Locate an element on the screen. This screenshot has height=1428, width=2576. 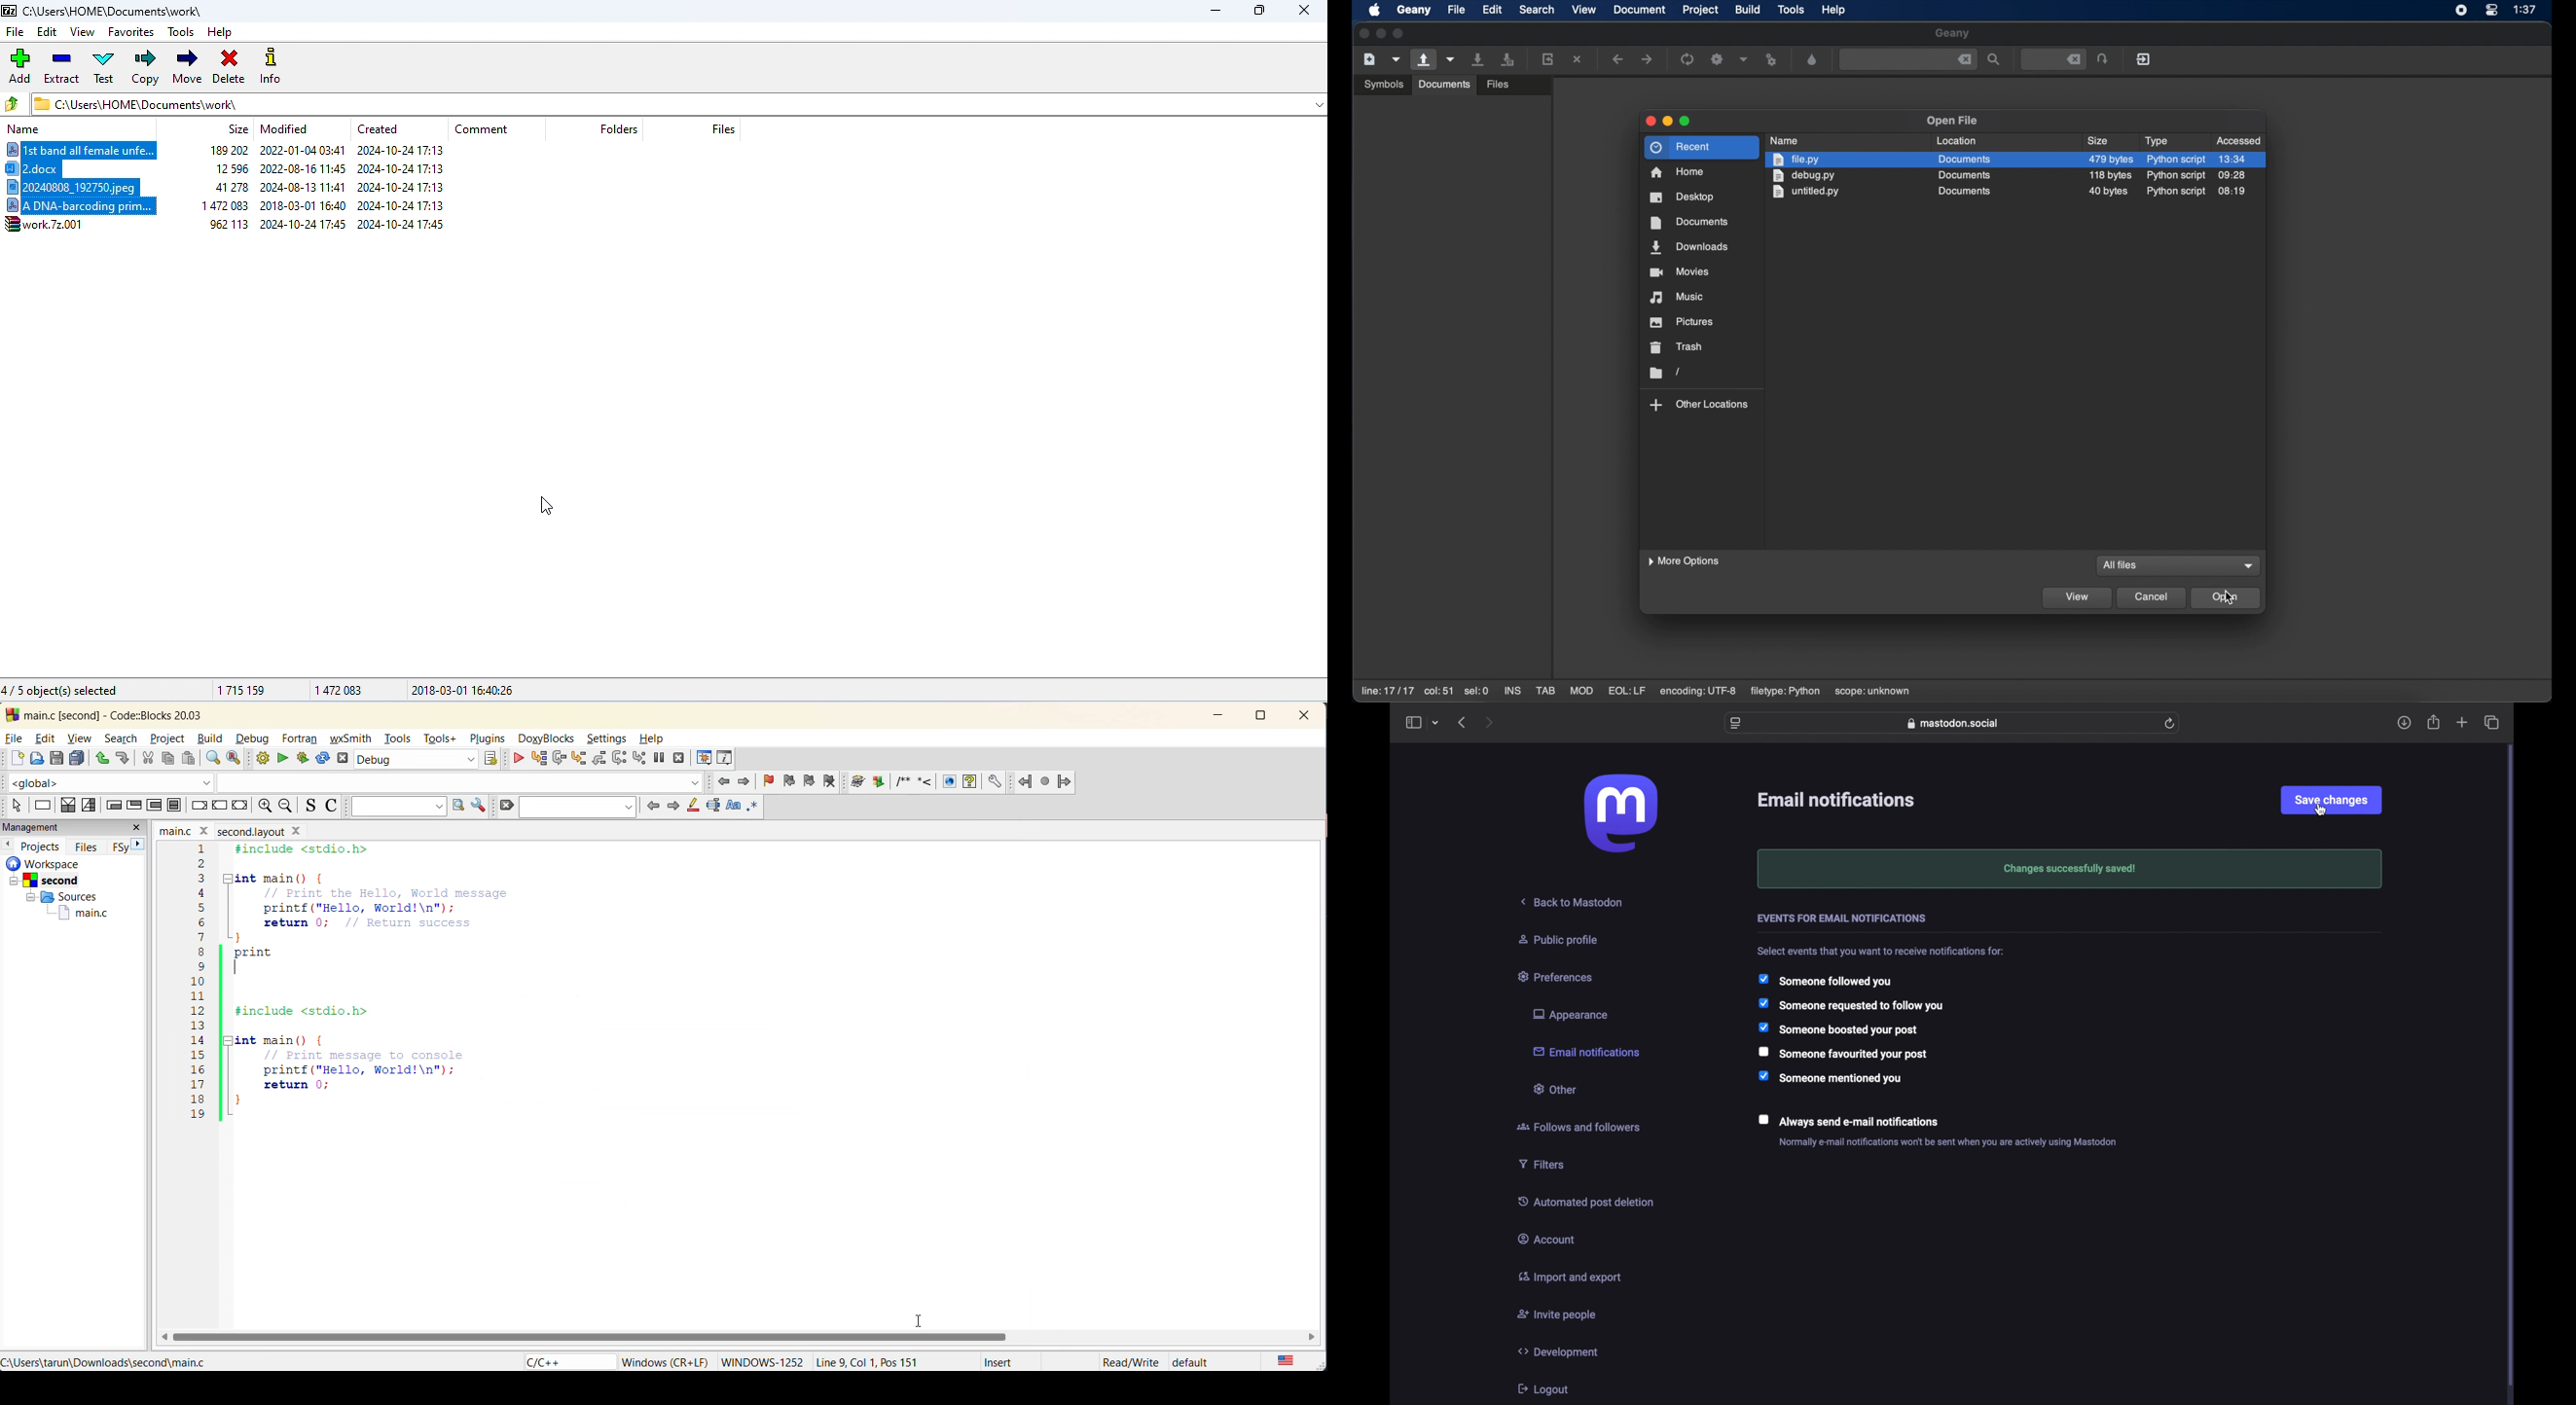
save changes is located at coordinates (2331, 799).